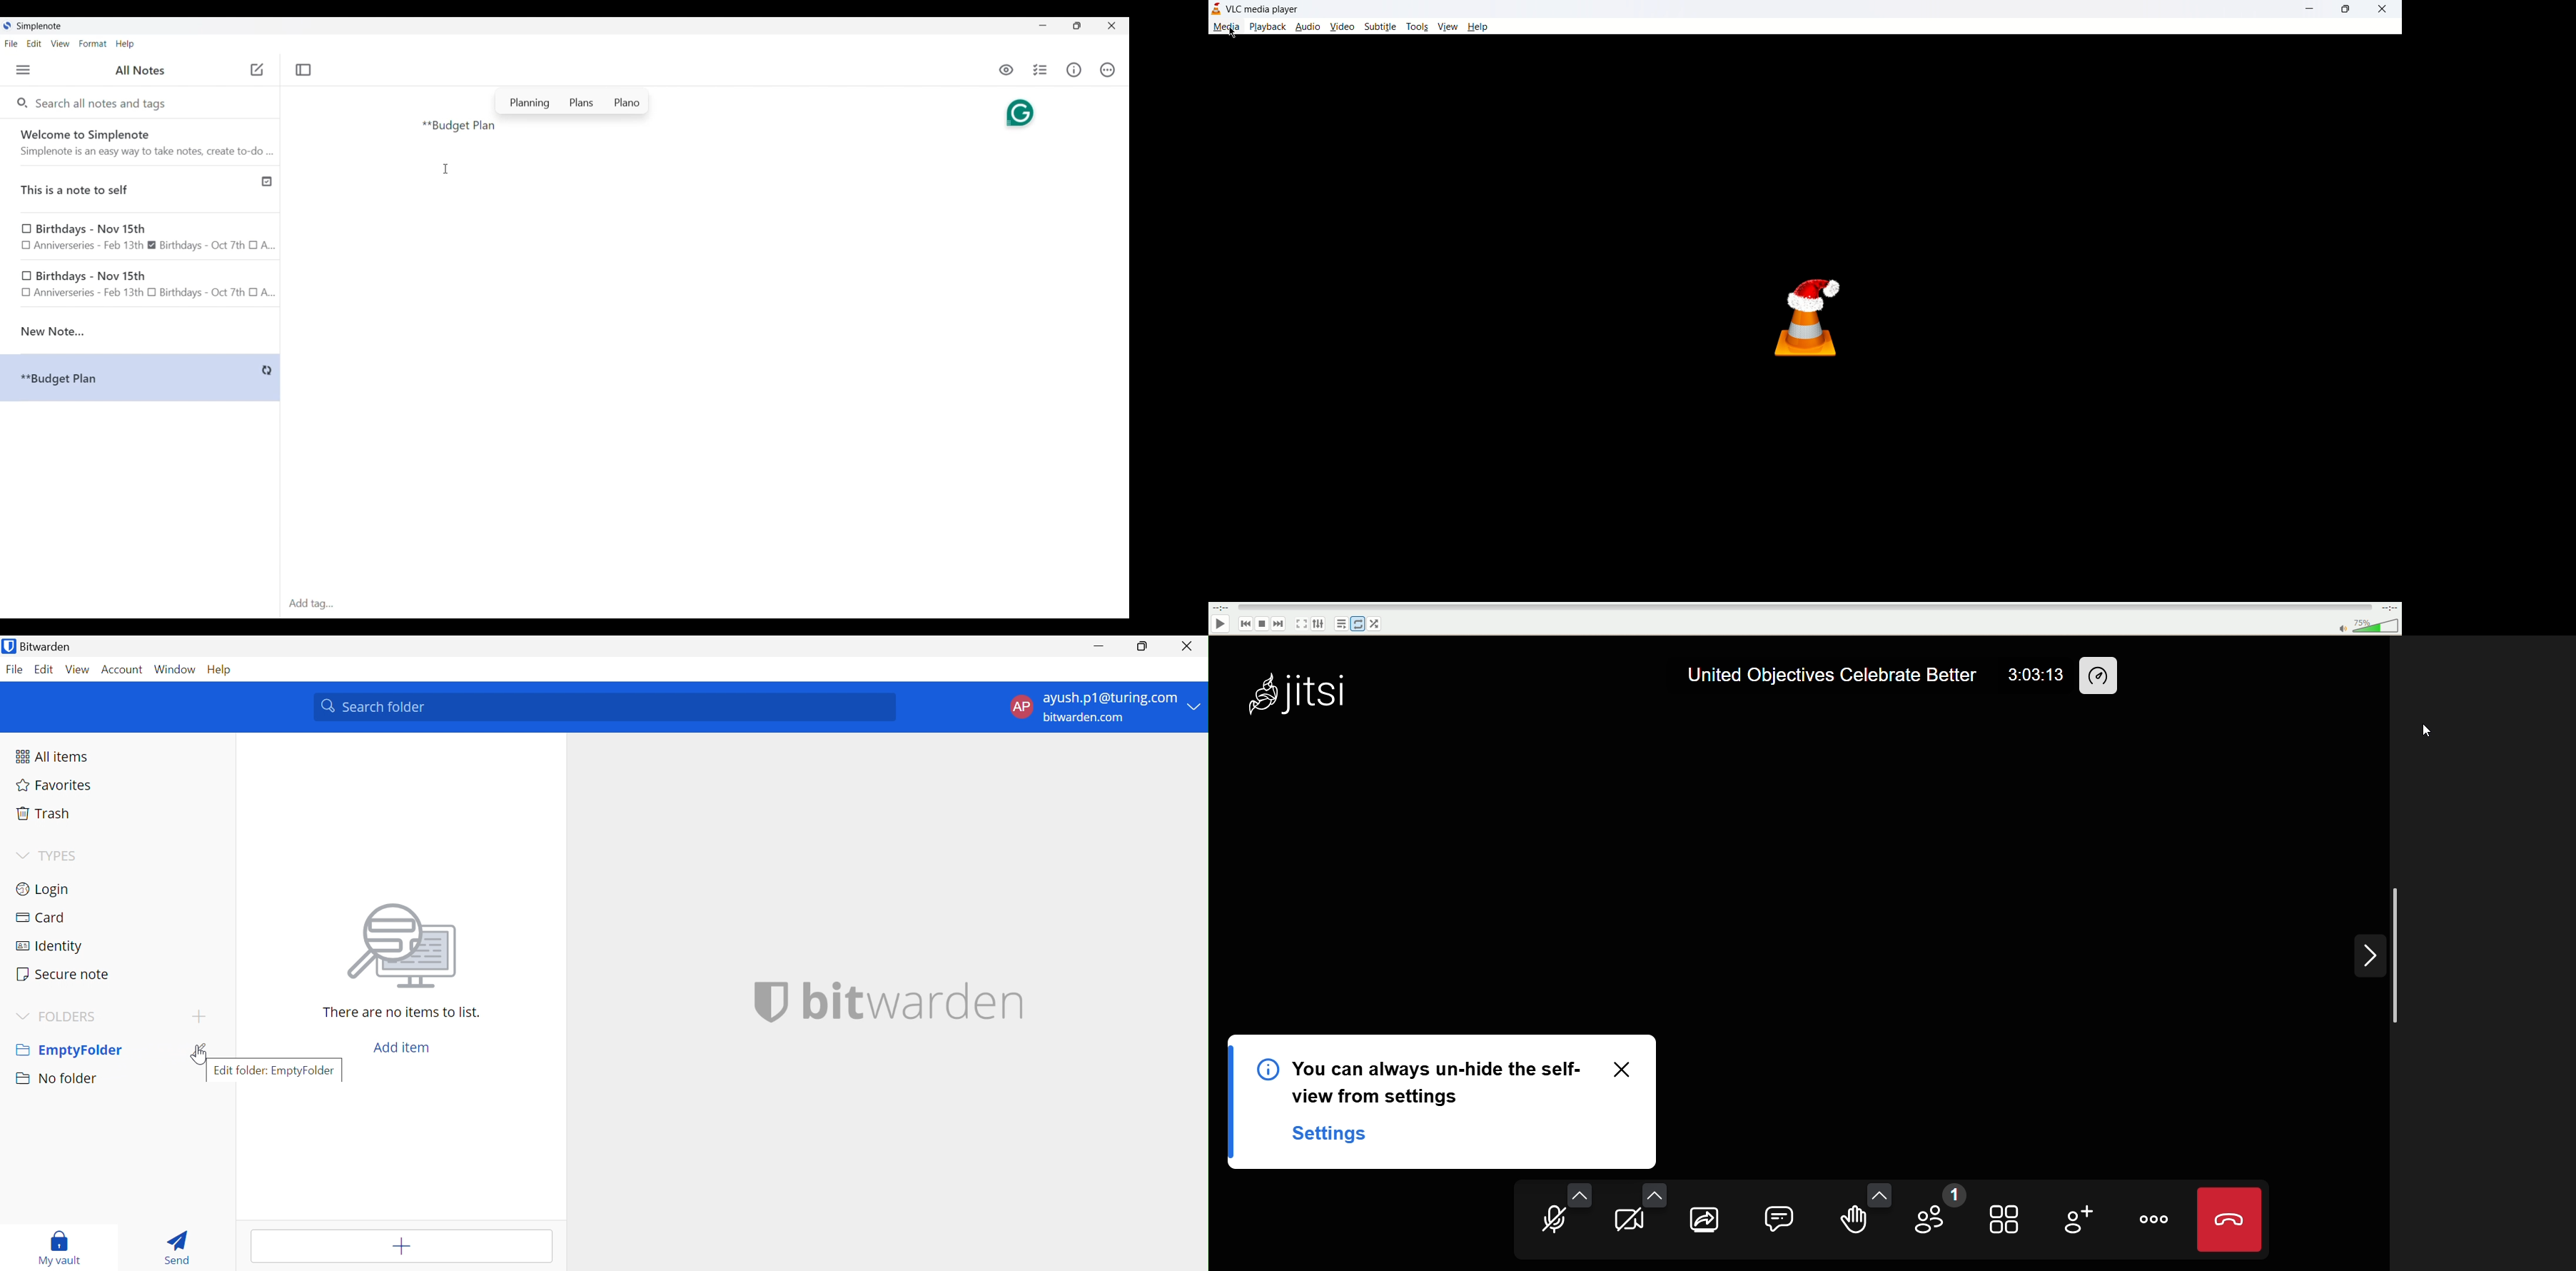 The height and width of the screenshot is (1288, 2576). What do you see at coordinates (2036, 675) in the screenshot?
I see `3:03:13` at bounding box center [2036, 675].